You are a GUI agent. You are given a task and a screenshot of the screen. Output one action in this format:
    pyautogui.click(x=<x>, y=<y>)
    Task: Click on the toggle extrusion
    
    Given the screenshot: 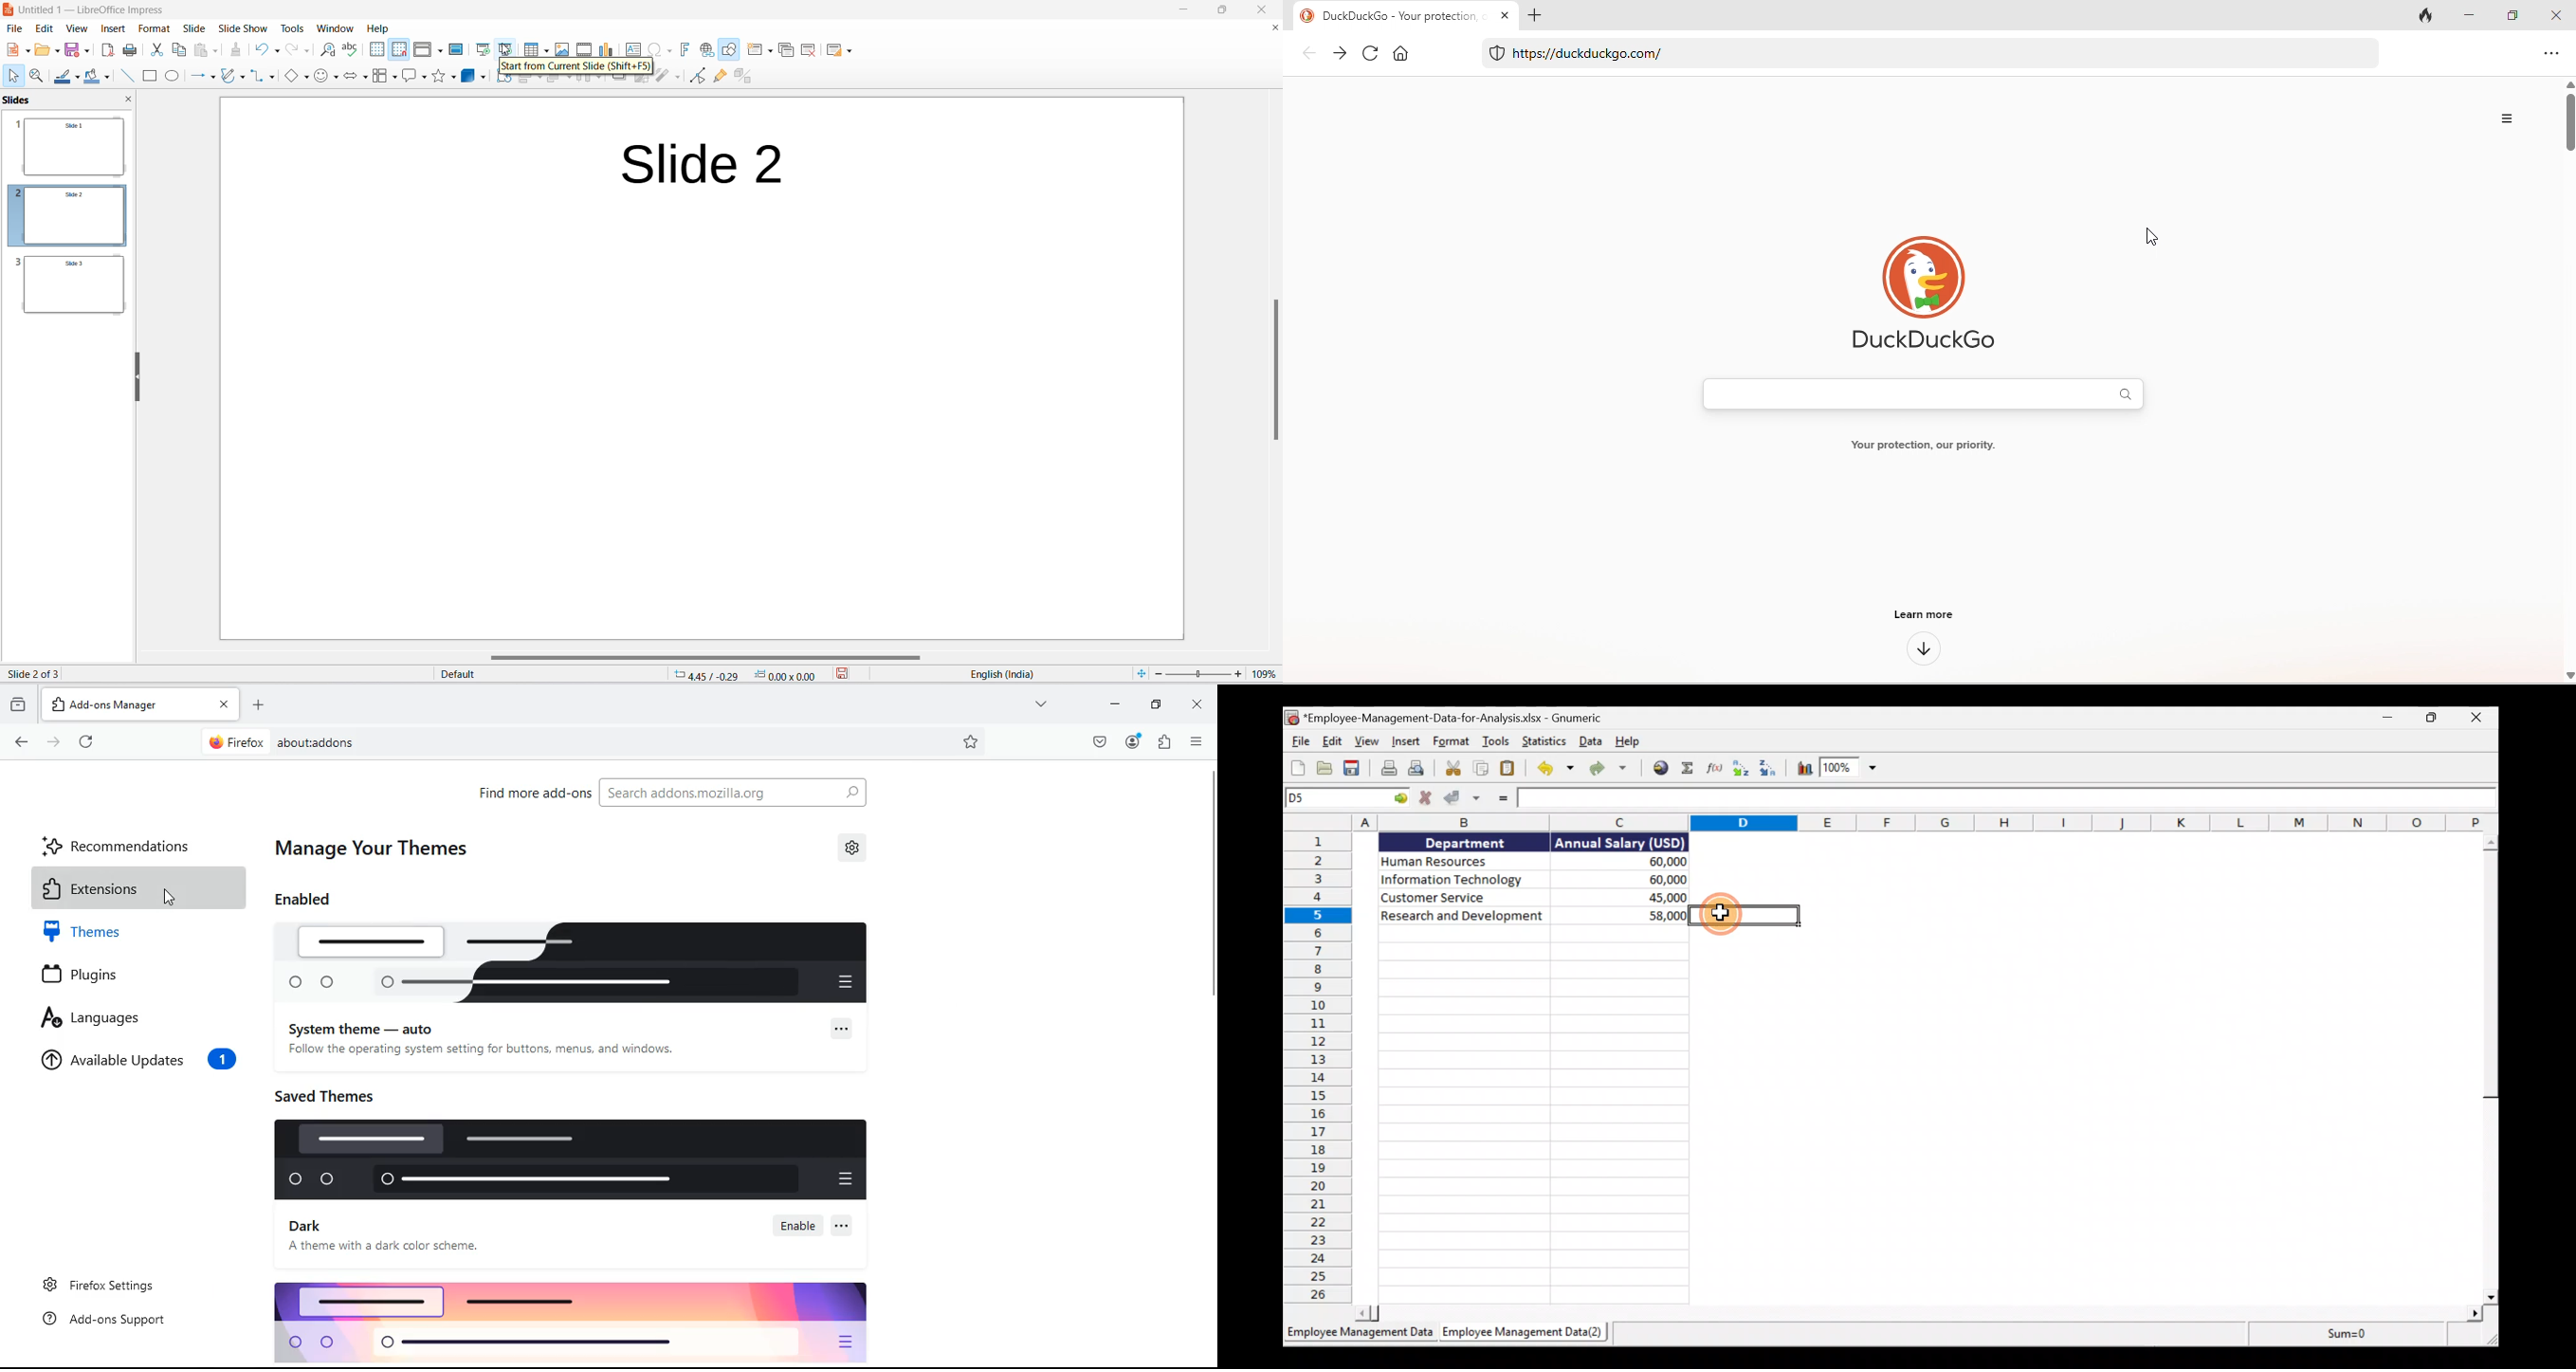 What is the action you would take?
    pyautogui.click(x=743, y=76)
    